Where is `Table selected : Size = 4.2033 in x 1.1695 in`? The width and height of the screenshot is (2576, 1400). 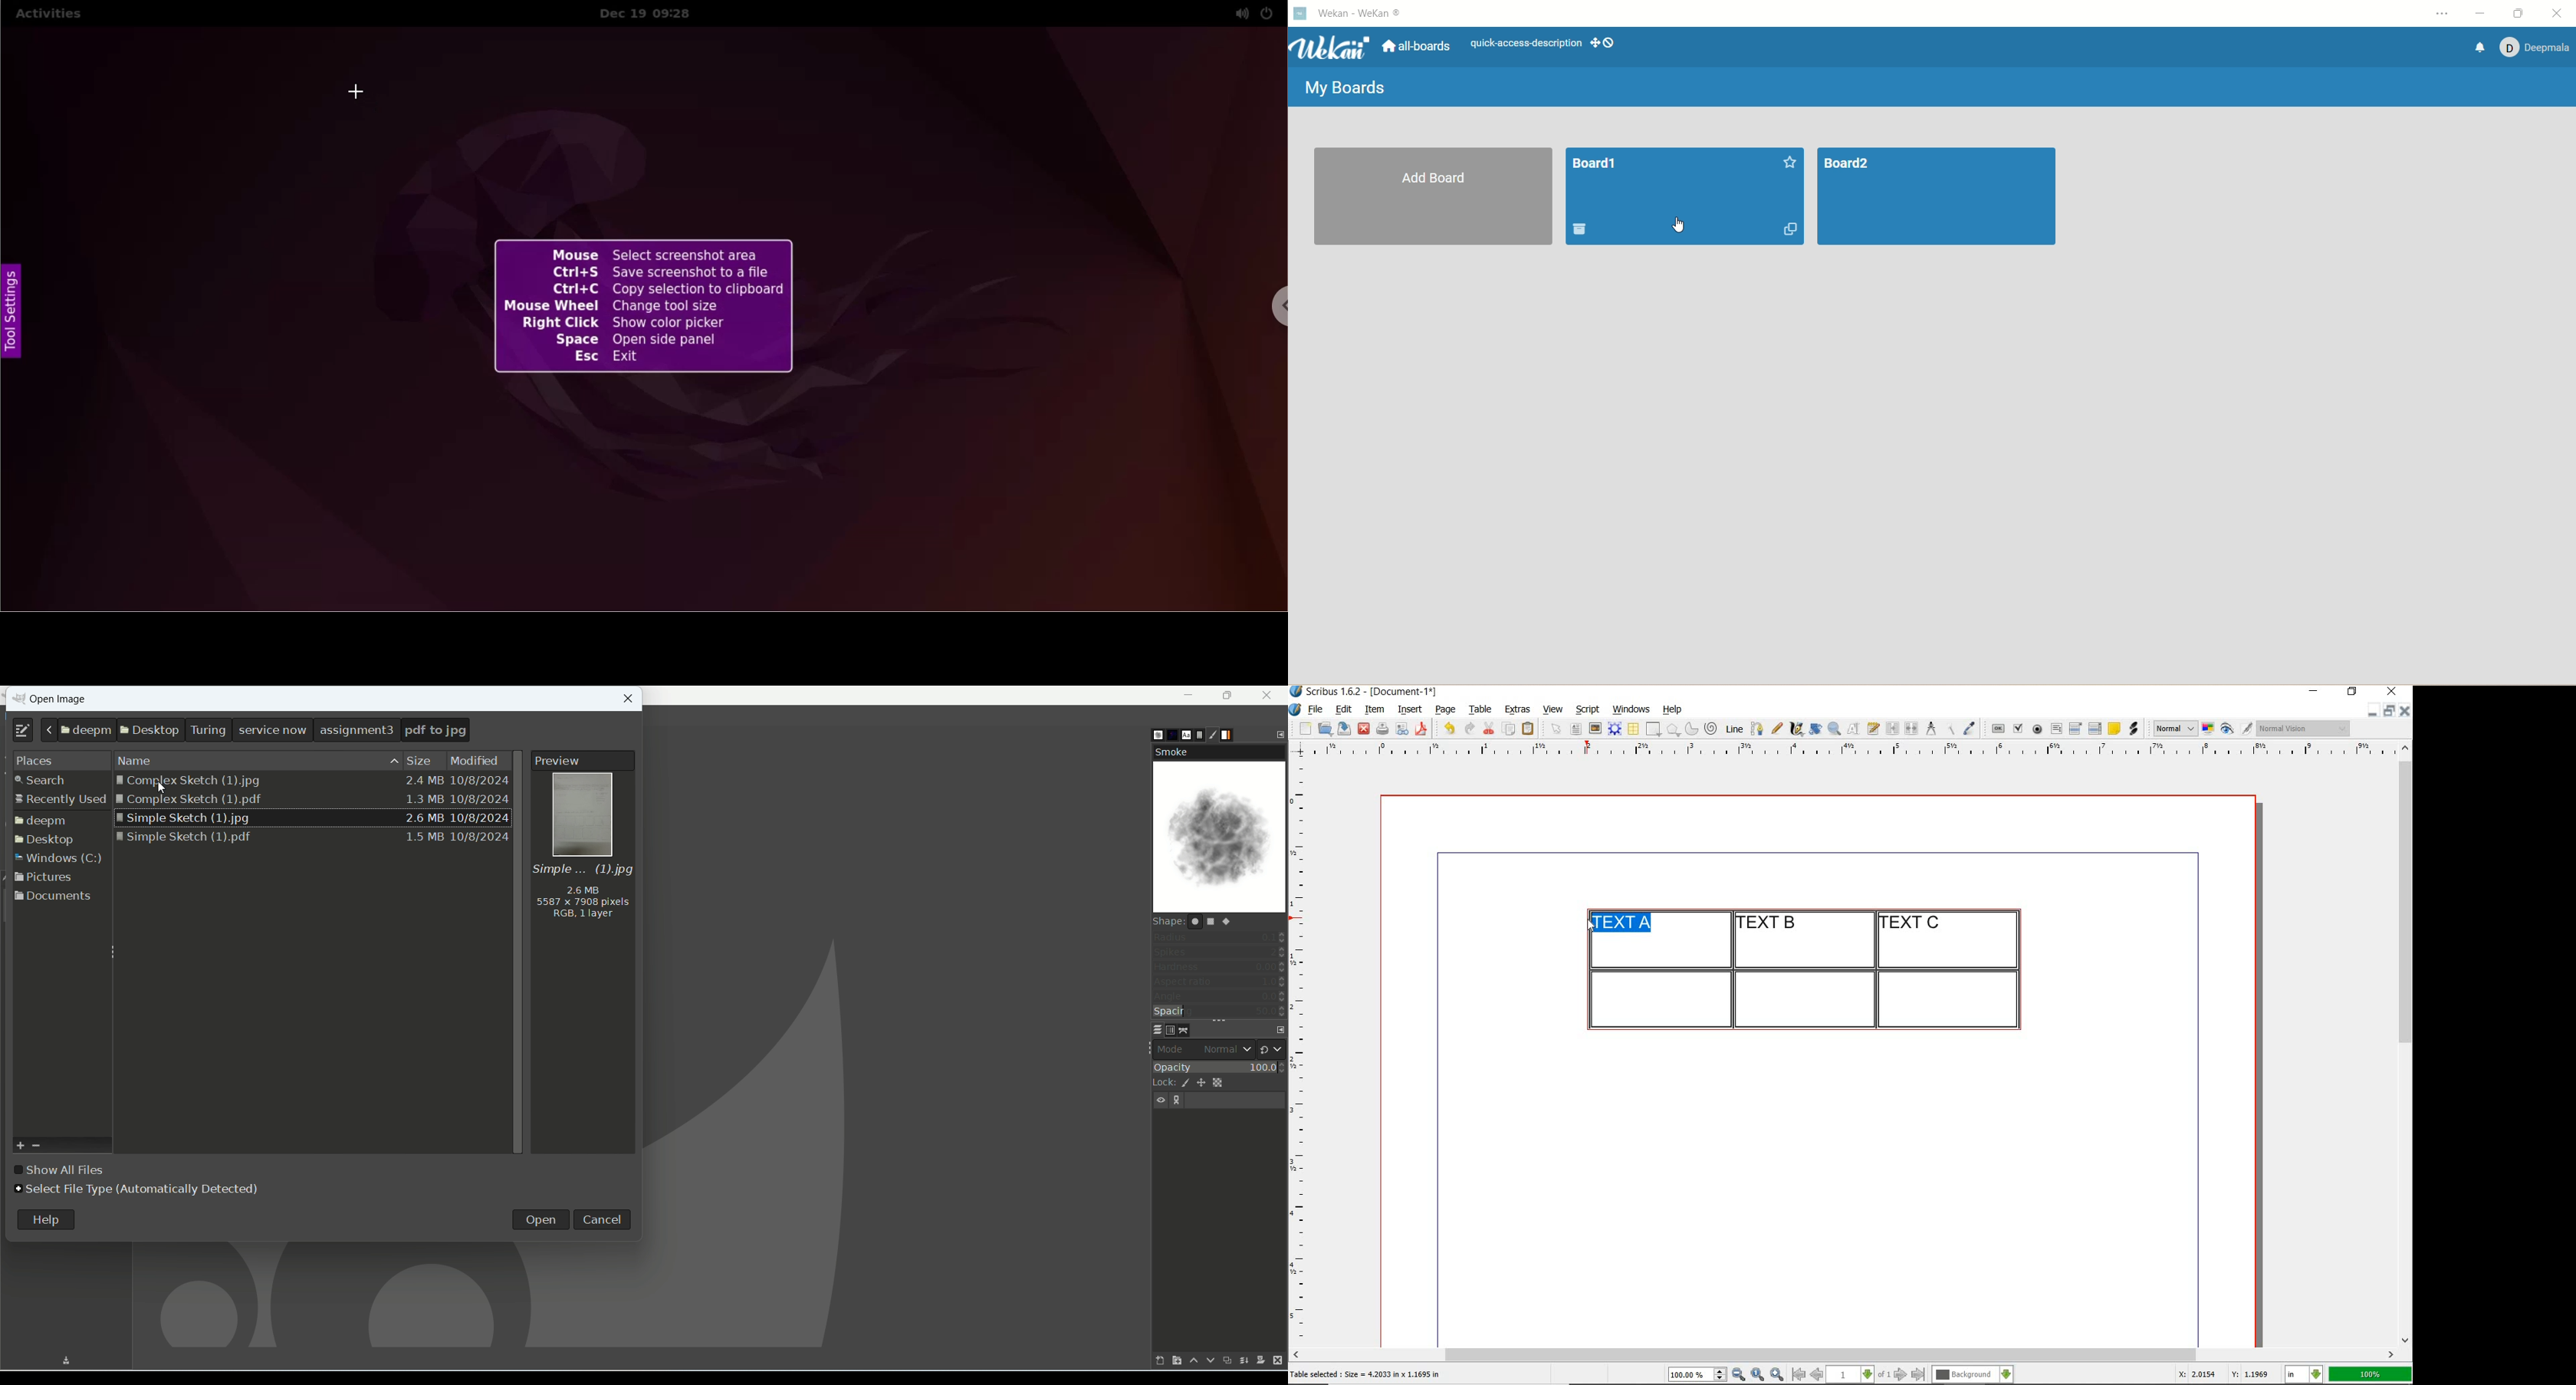 Table selected : Size = 4.2033 in x 1.1695 in is located at coordinates (1366, 1374).